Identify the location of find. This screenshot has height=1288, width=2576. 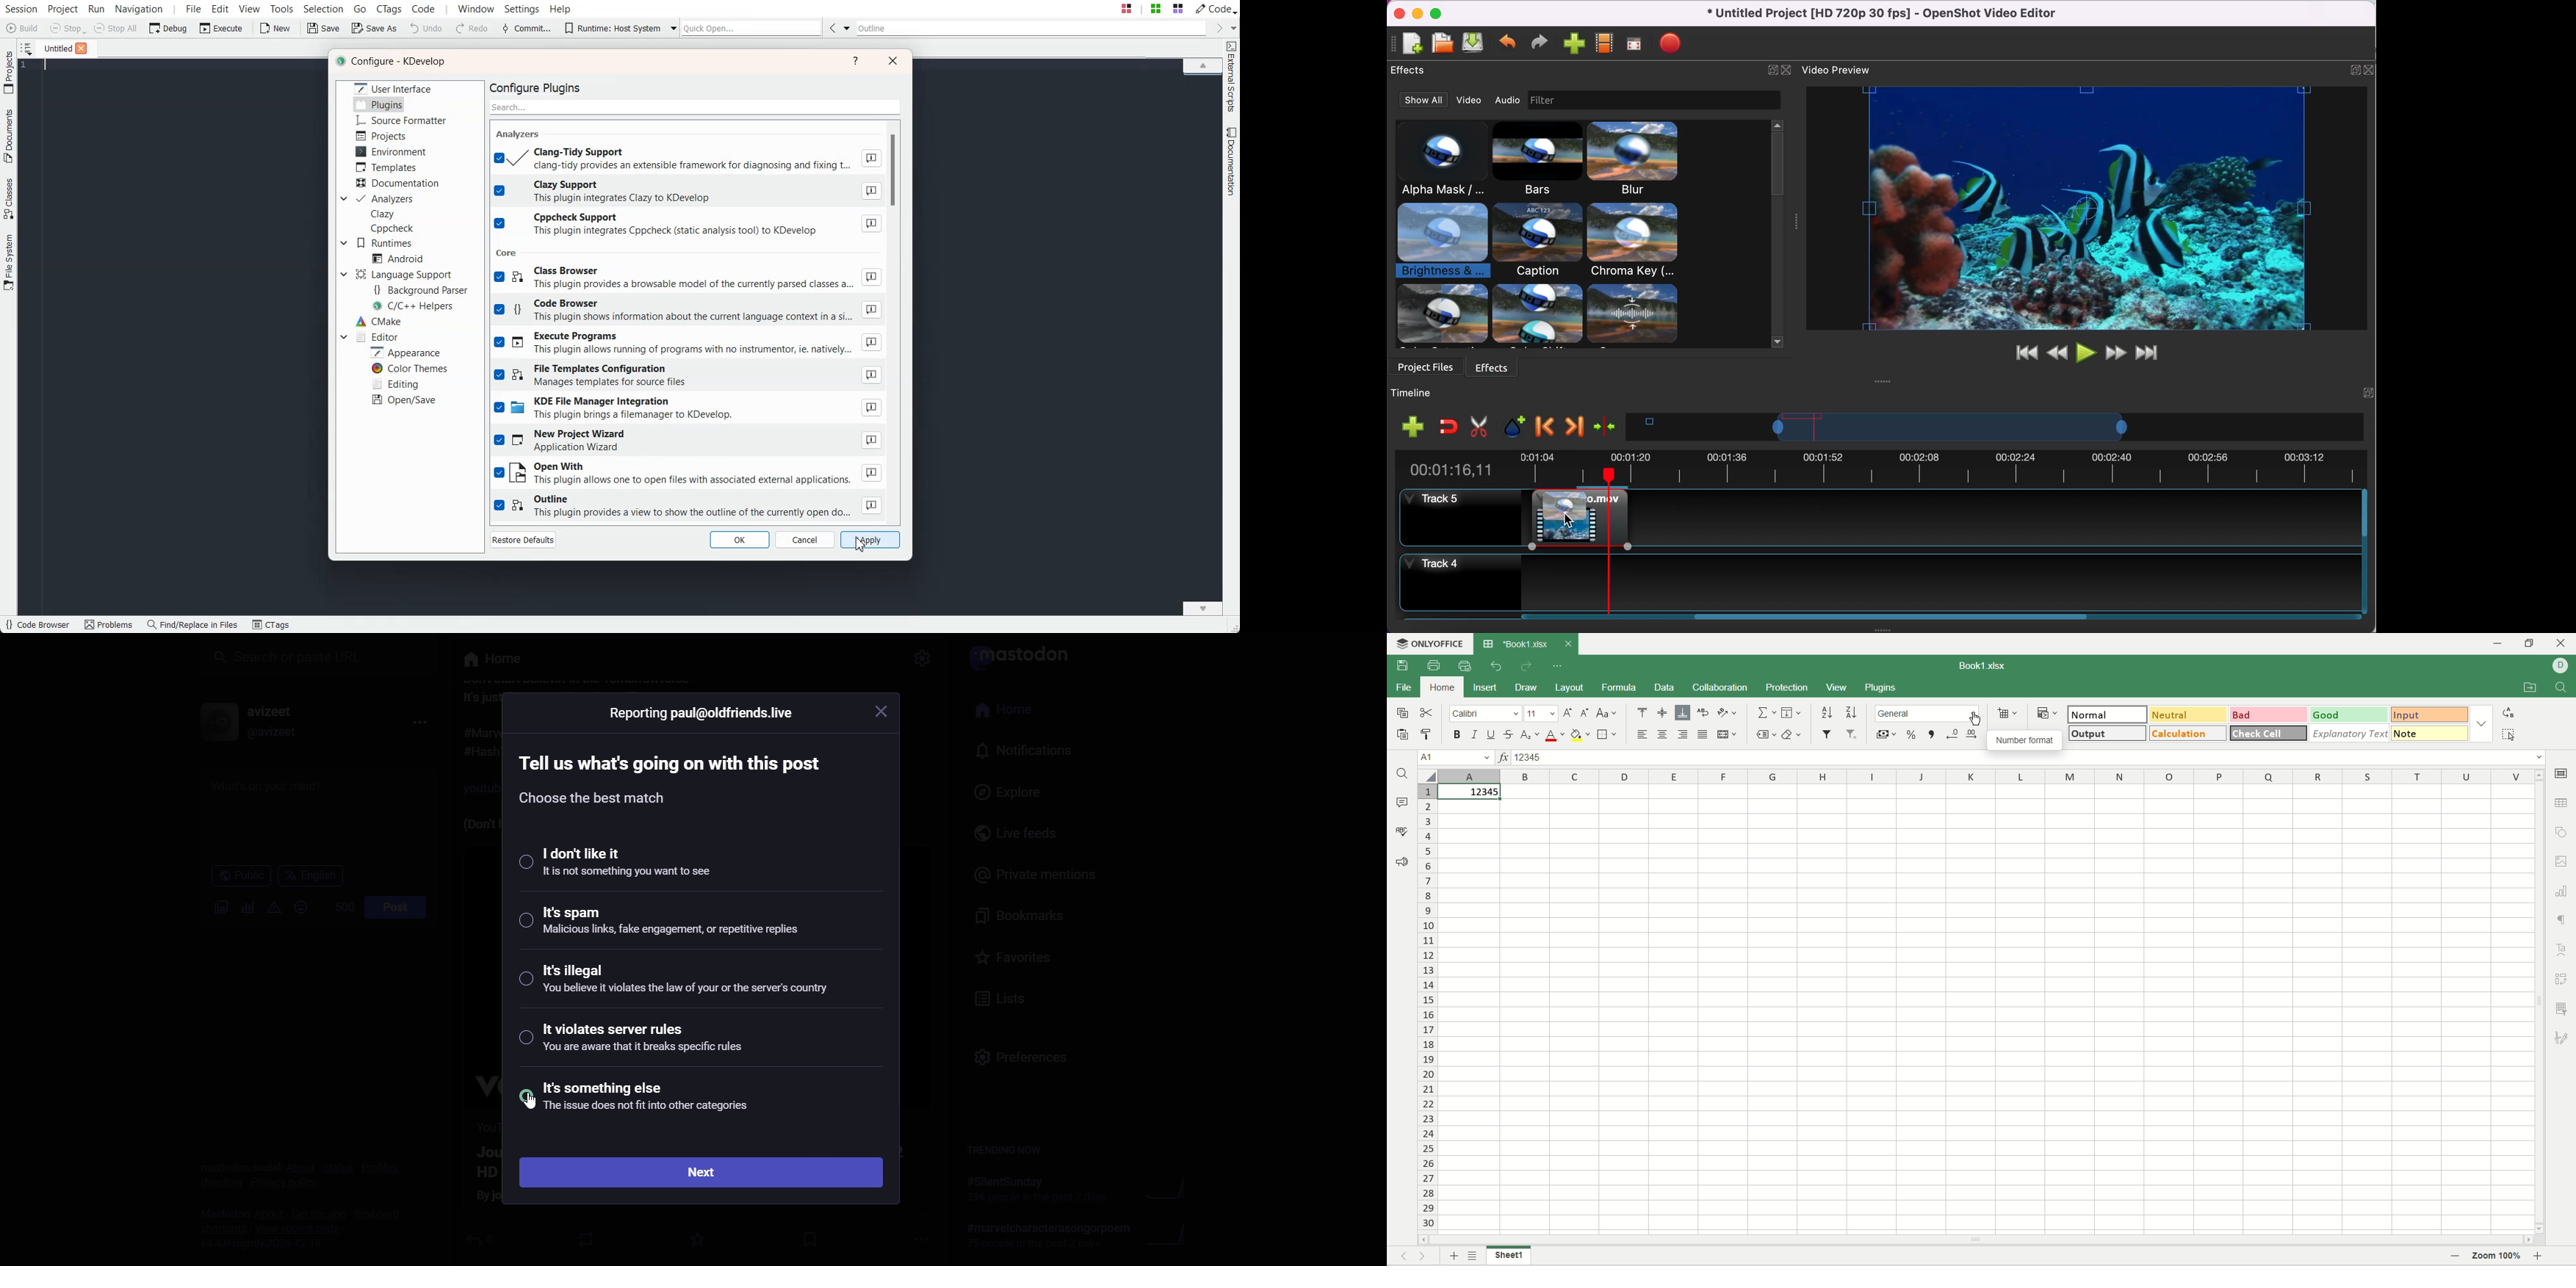
(1401, 774).